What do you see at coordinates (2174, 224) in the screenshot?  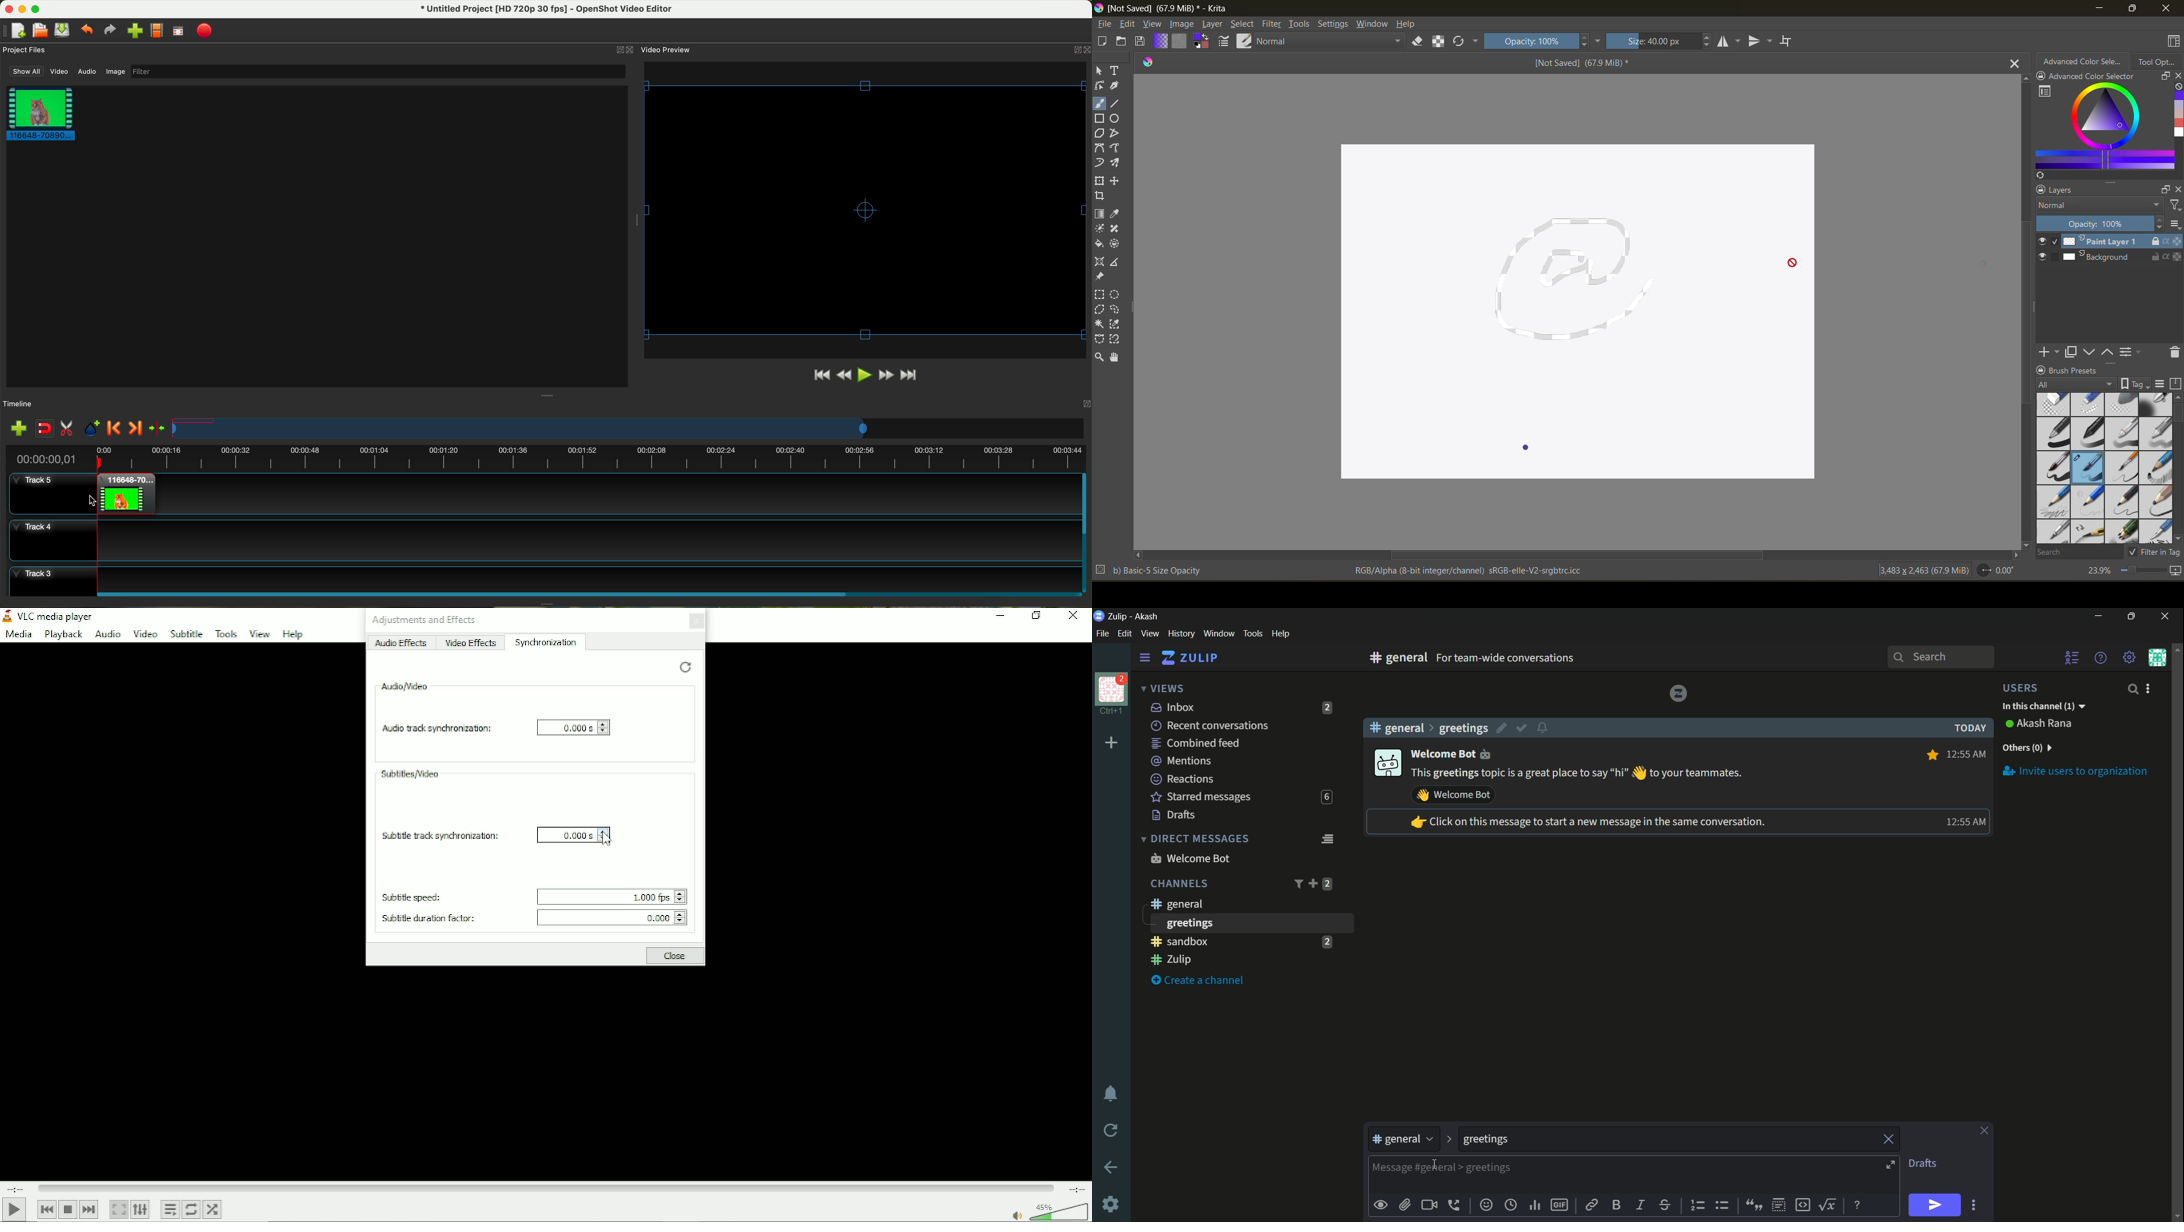 I see `options` at bounding box center [2174, 224].